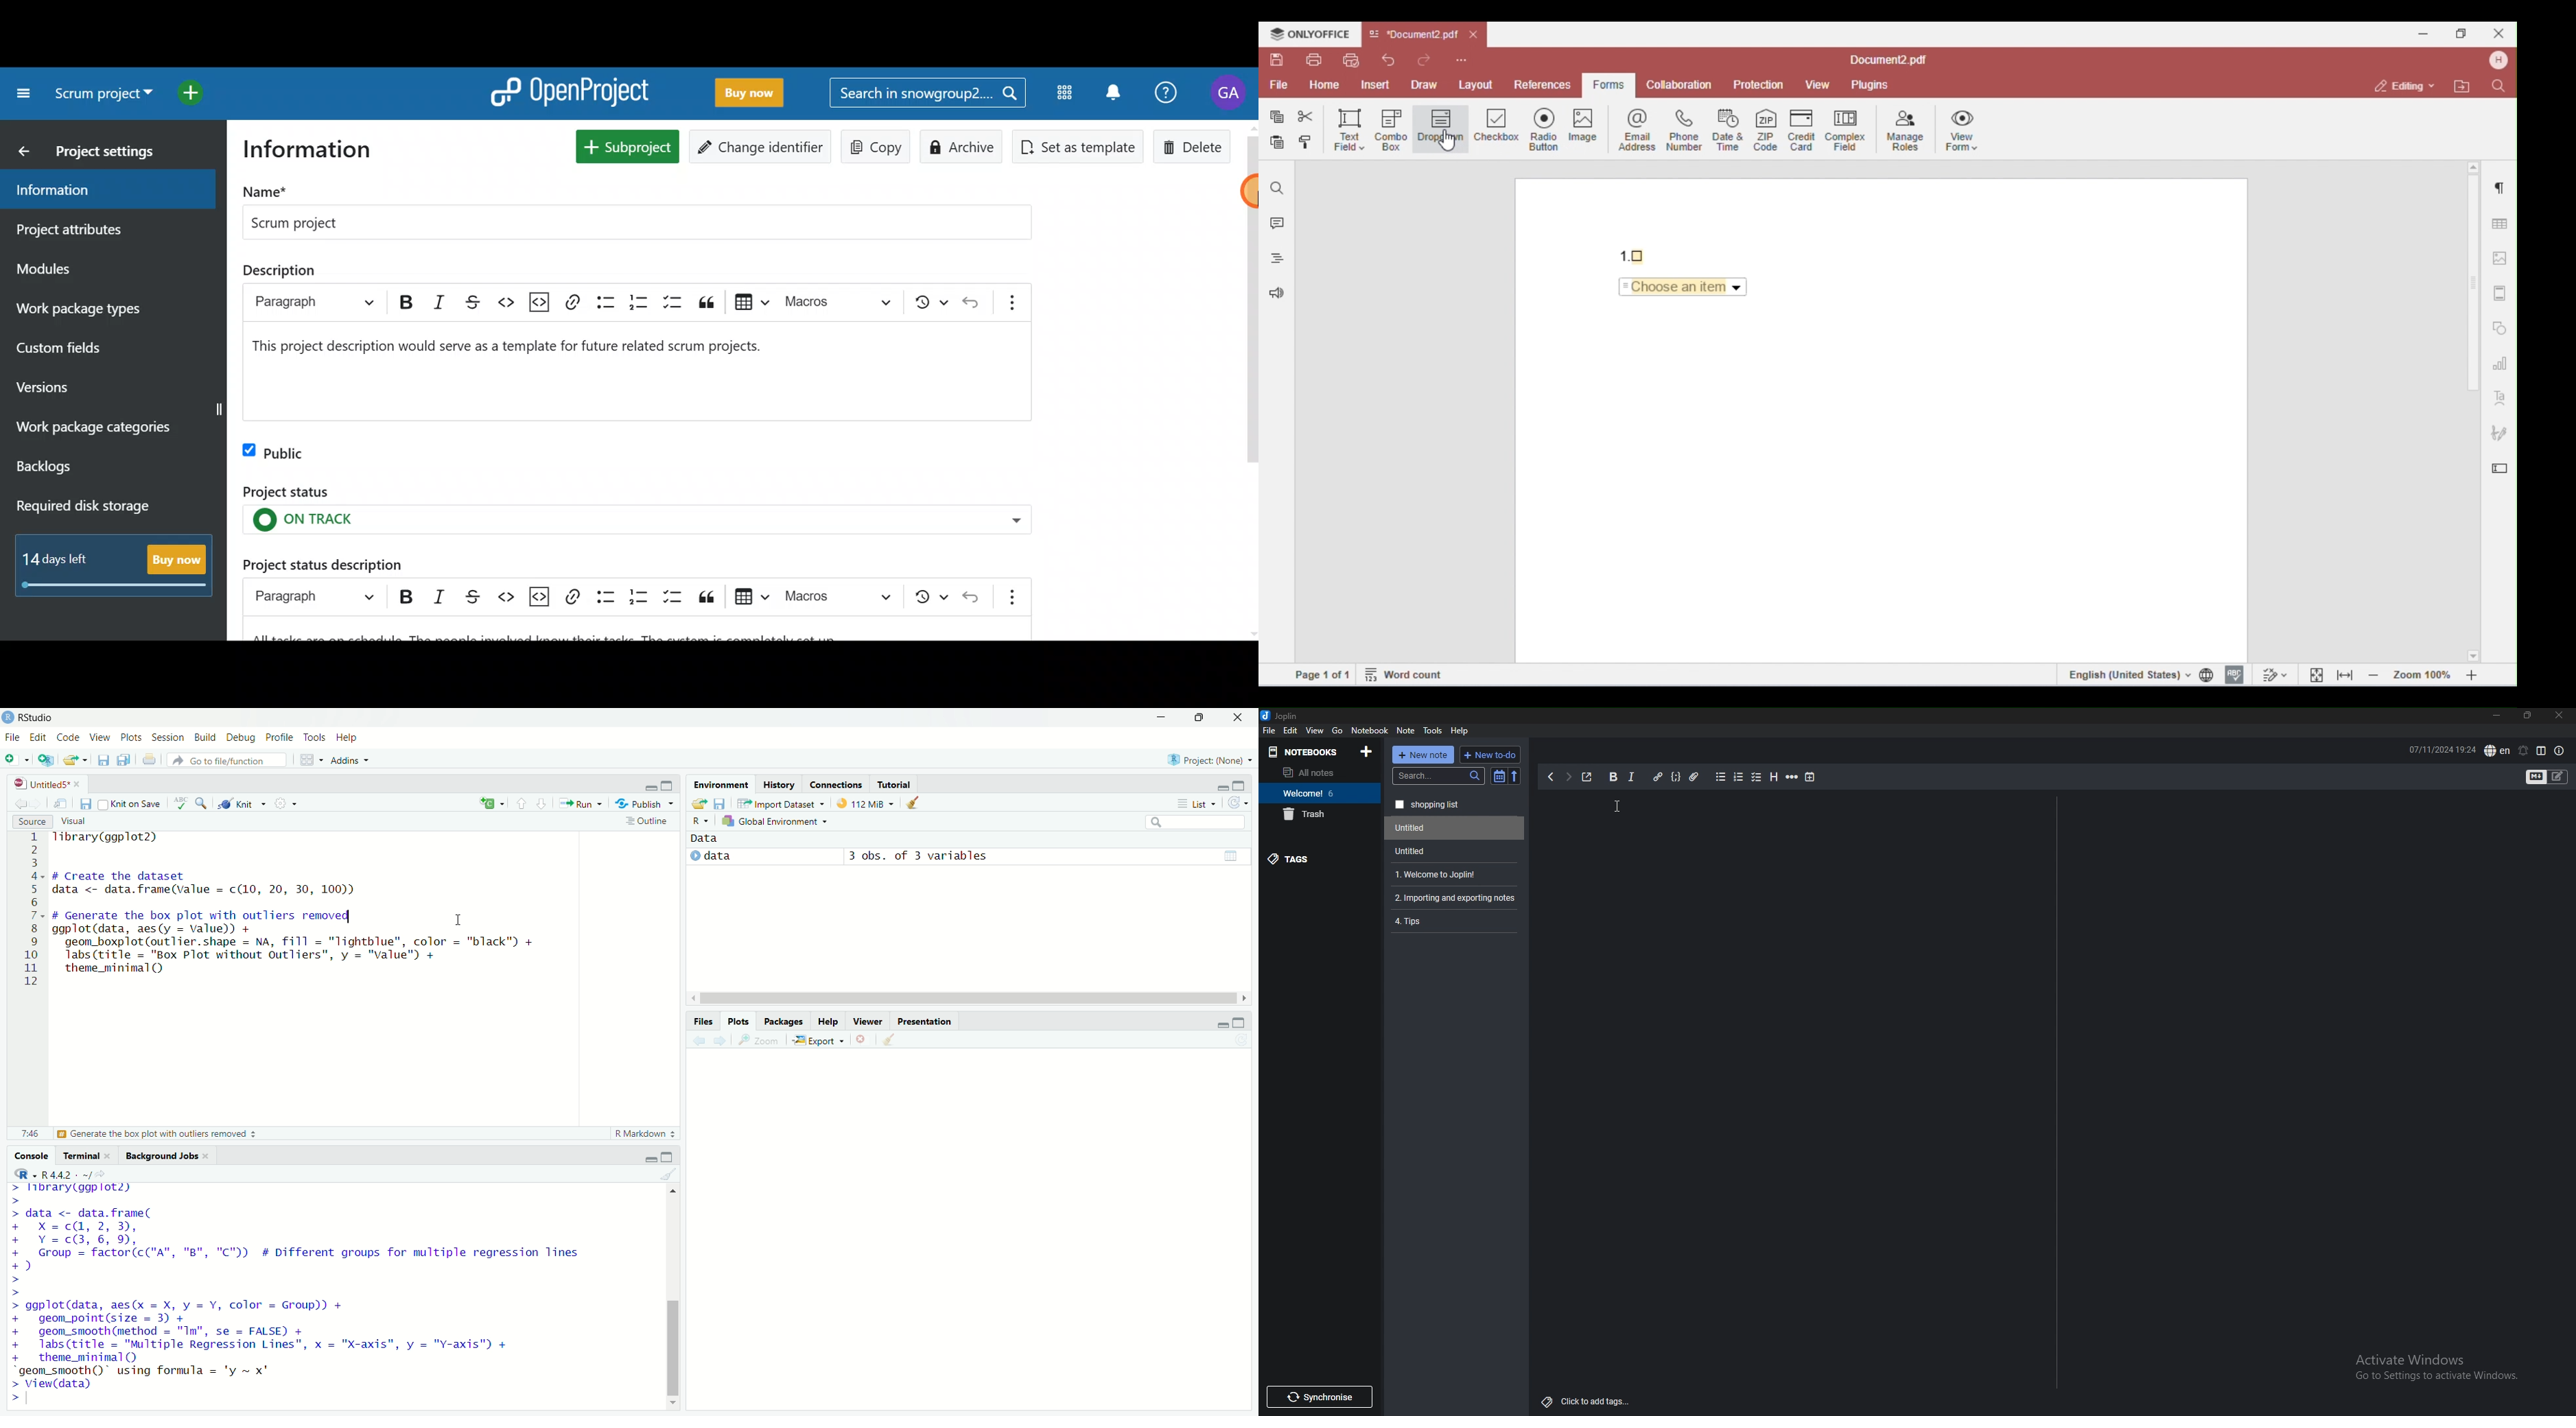  What do you see at coordinates (1215, 786) in the screenshot?
I see `minimise` at bounding box center [1215, 786].